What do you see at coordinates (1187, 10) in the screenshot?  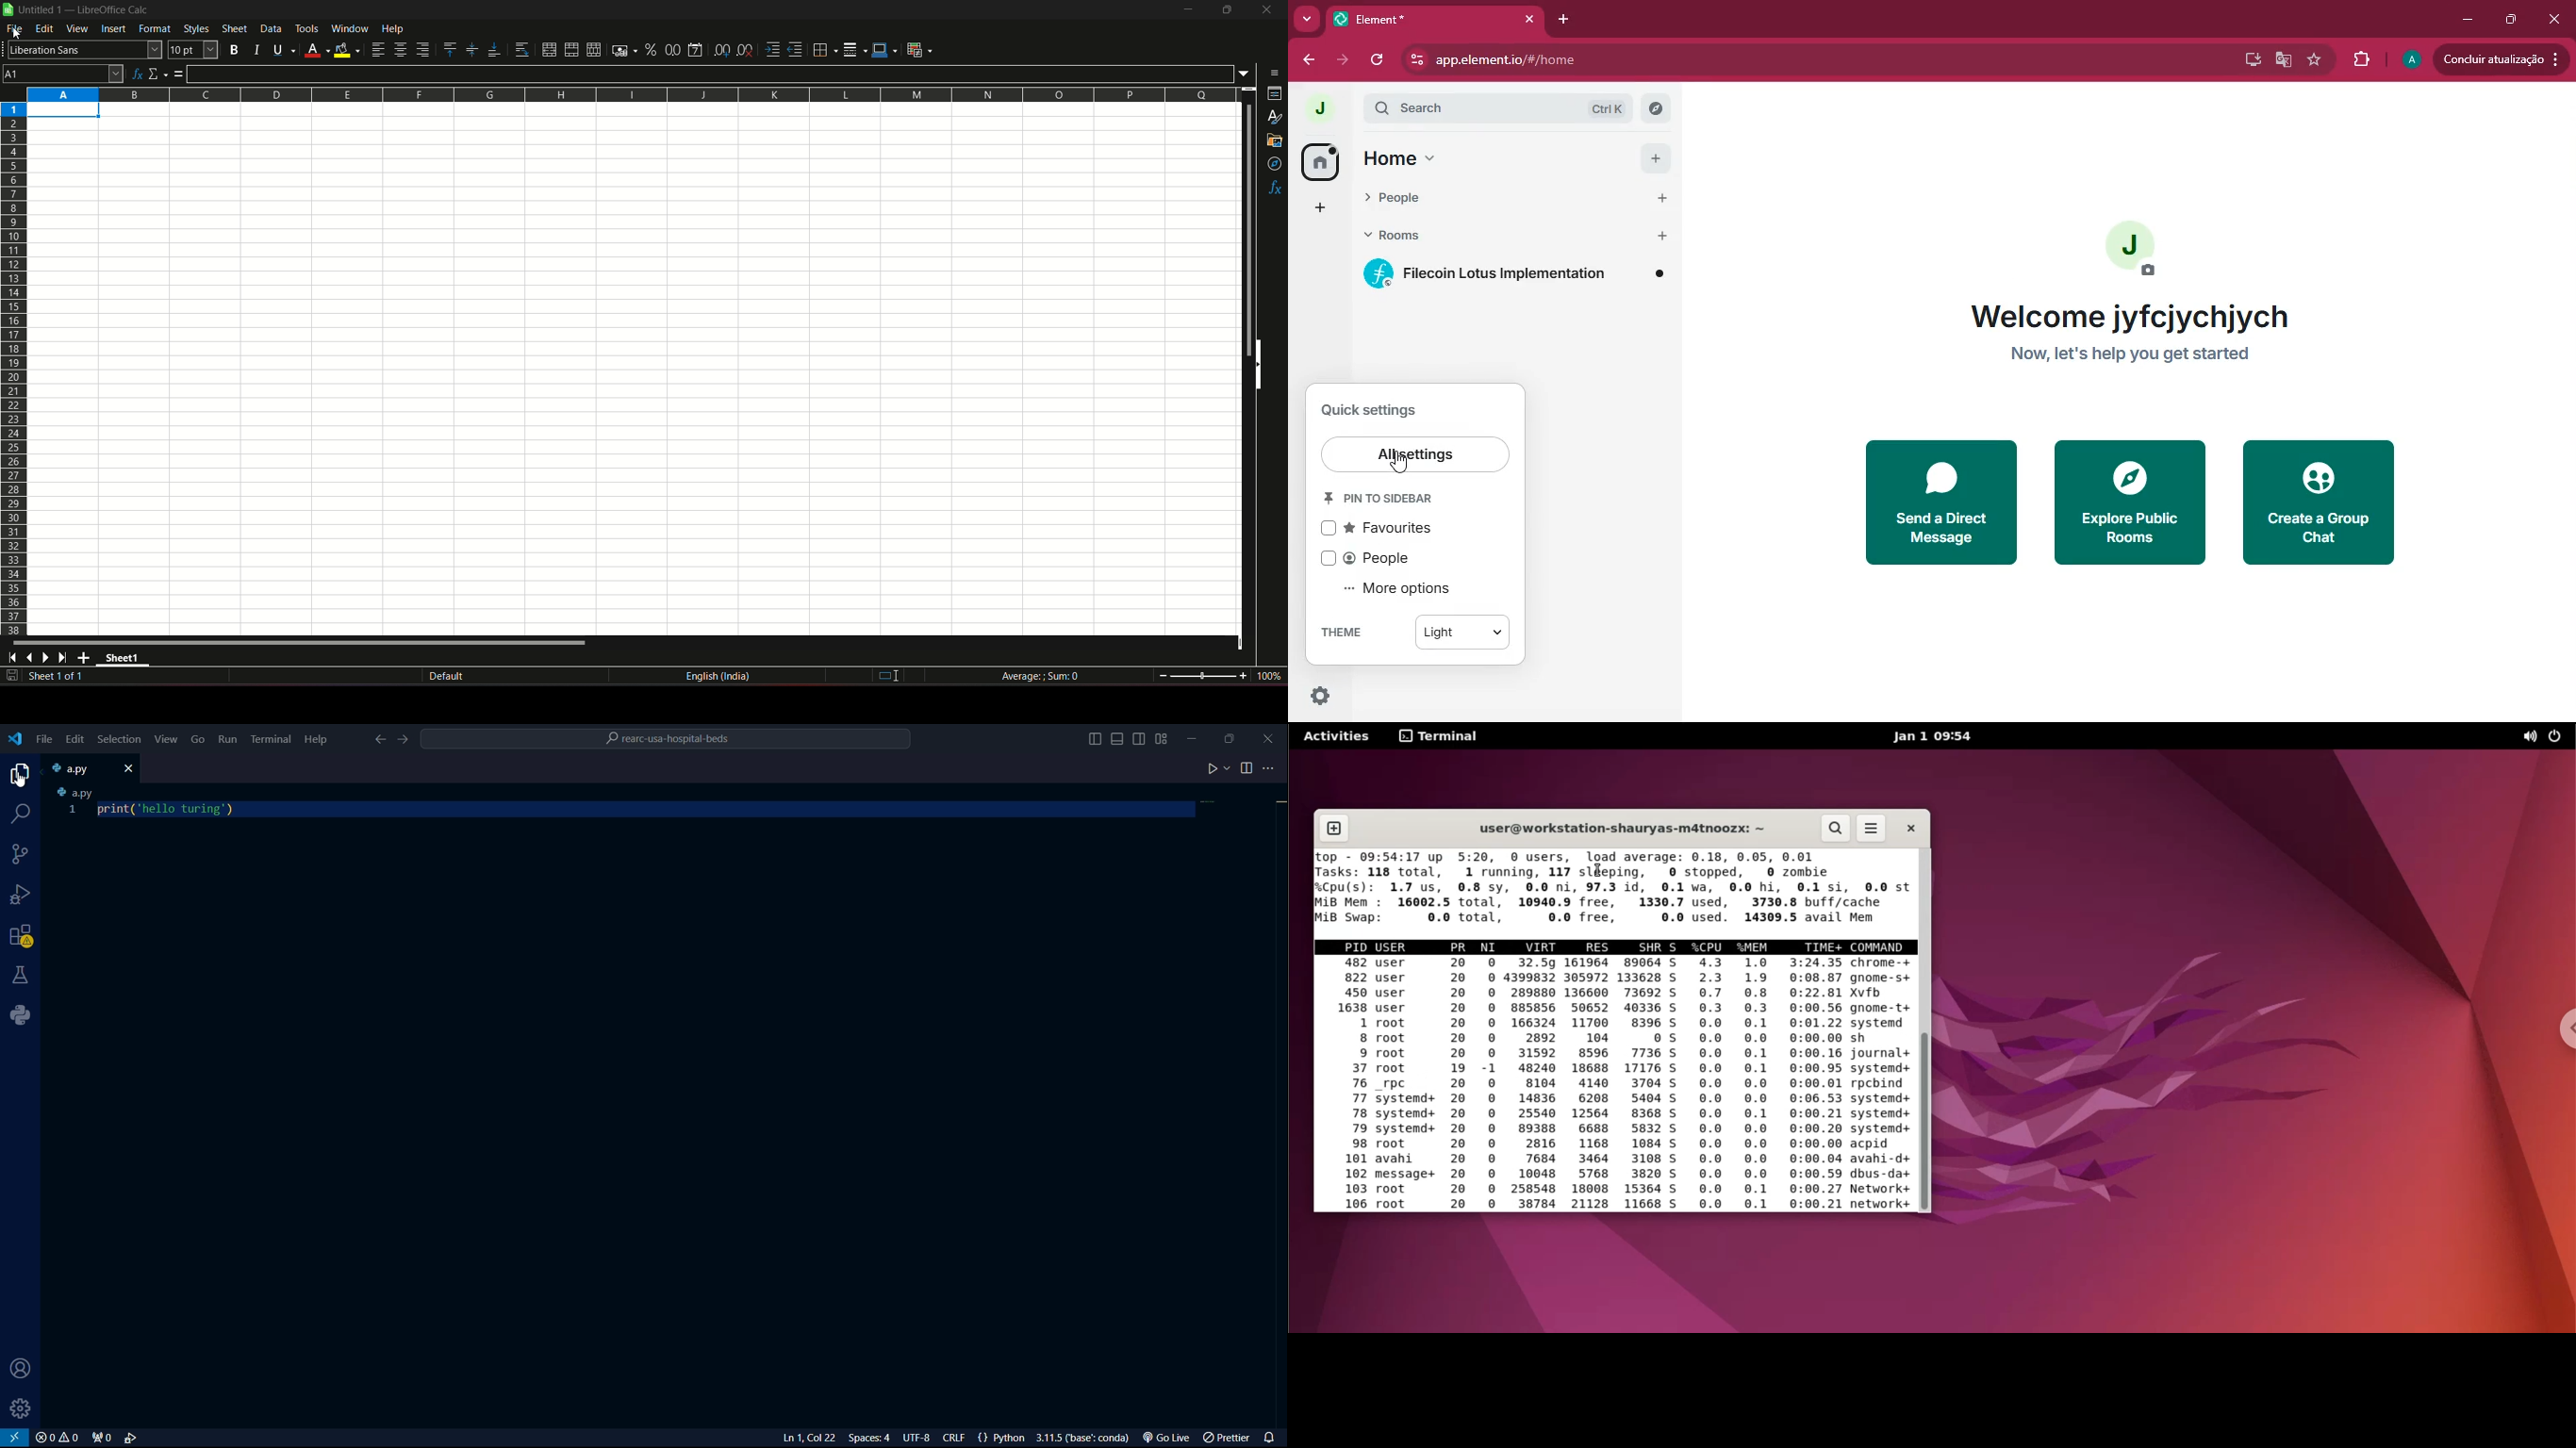 I see `minimize` at bounding box center [1187, 10].